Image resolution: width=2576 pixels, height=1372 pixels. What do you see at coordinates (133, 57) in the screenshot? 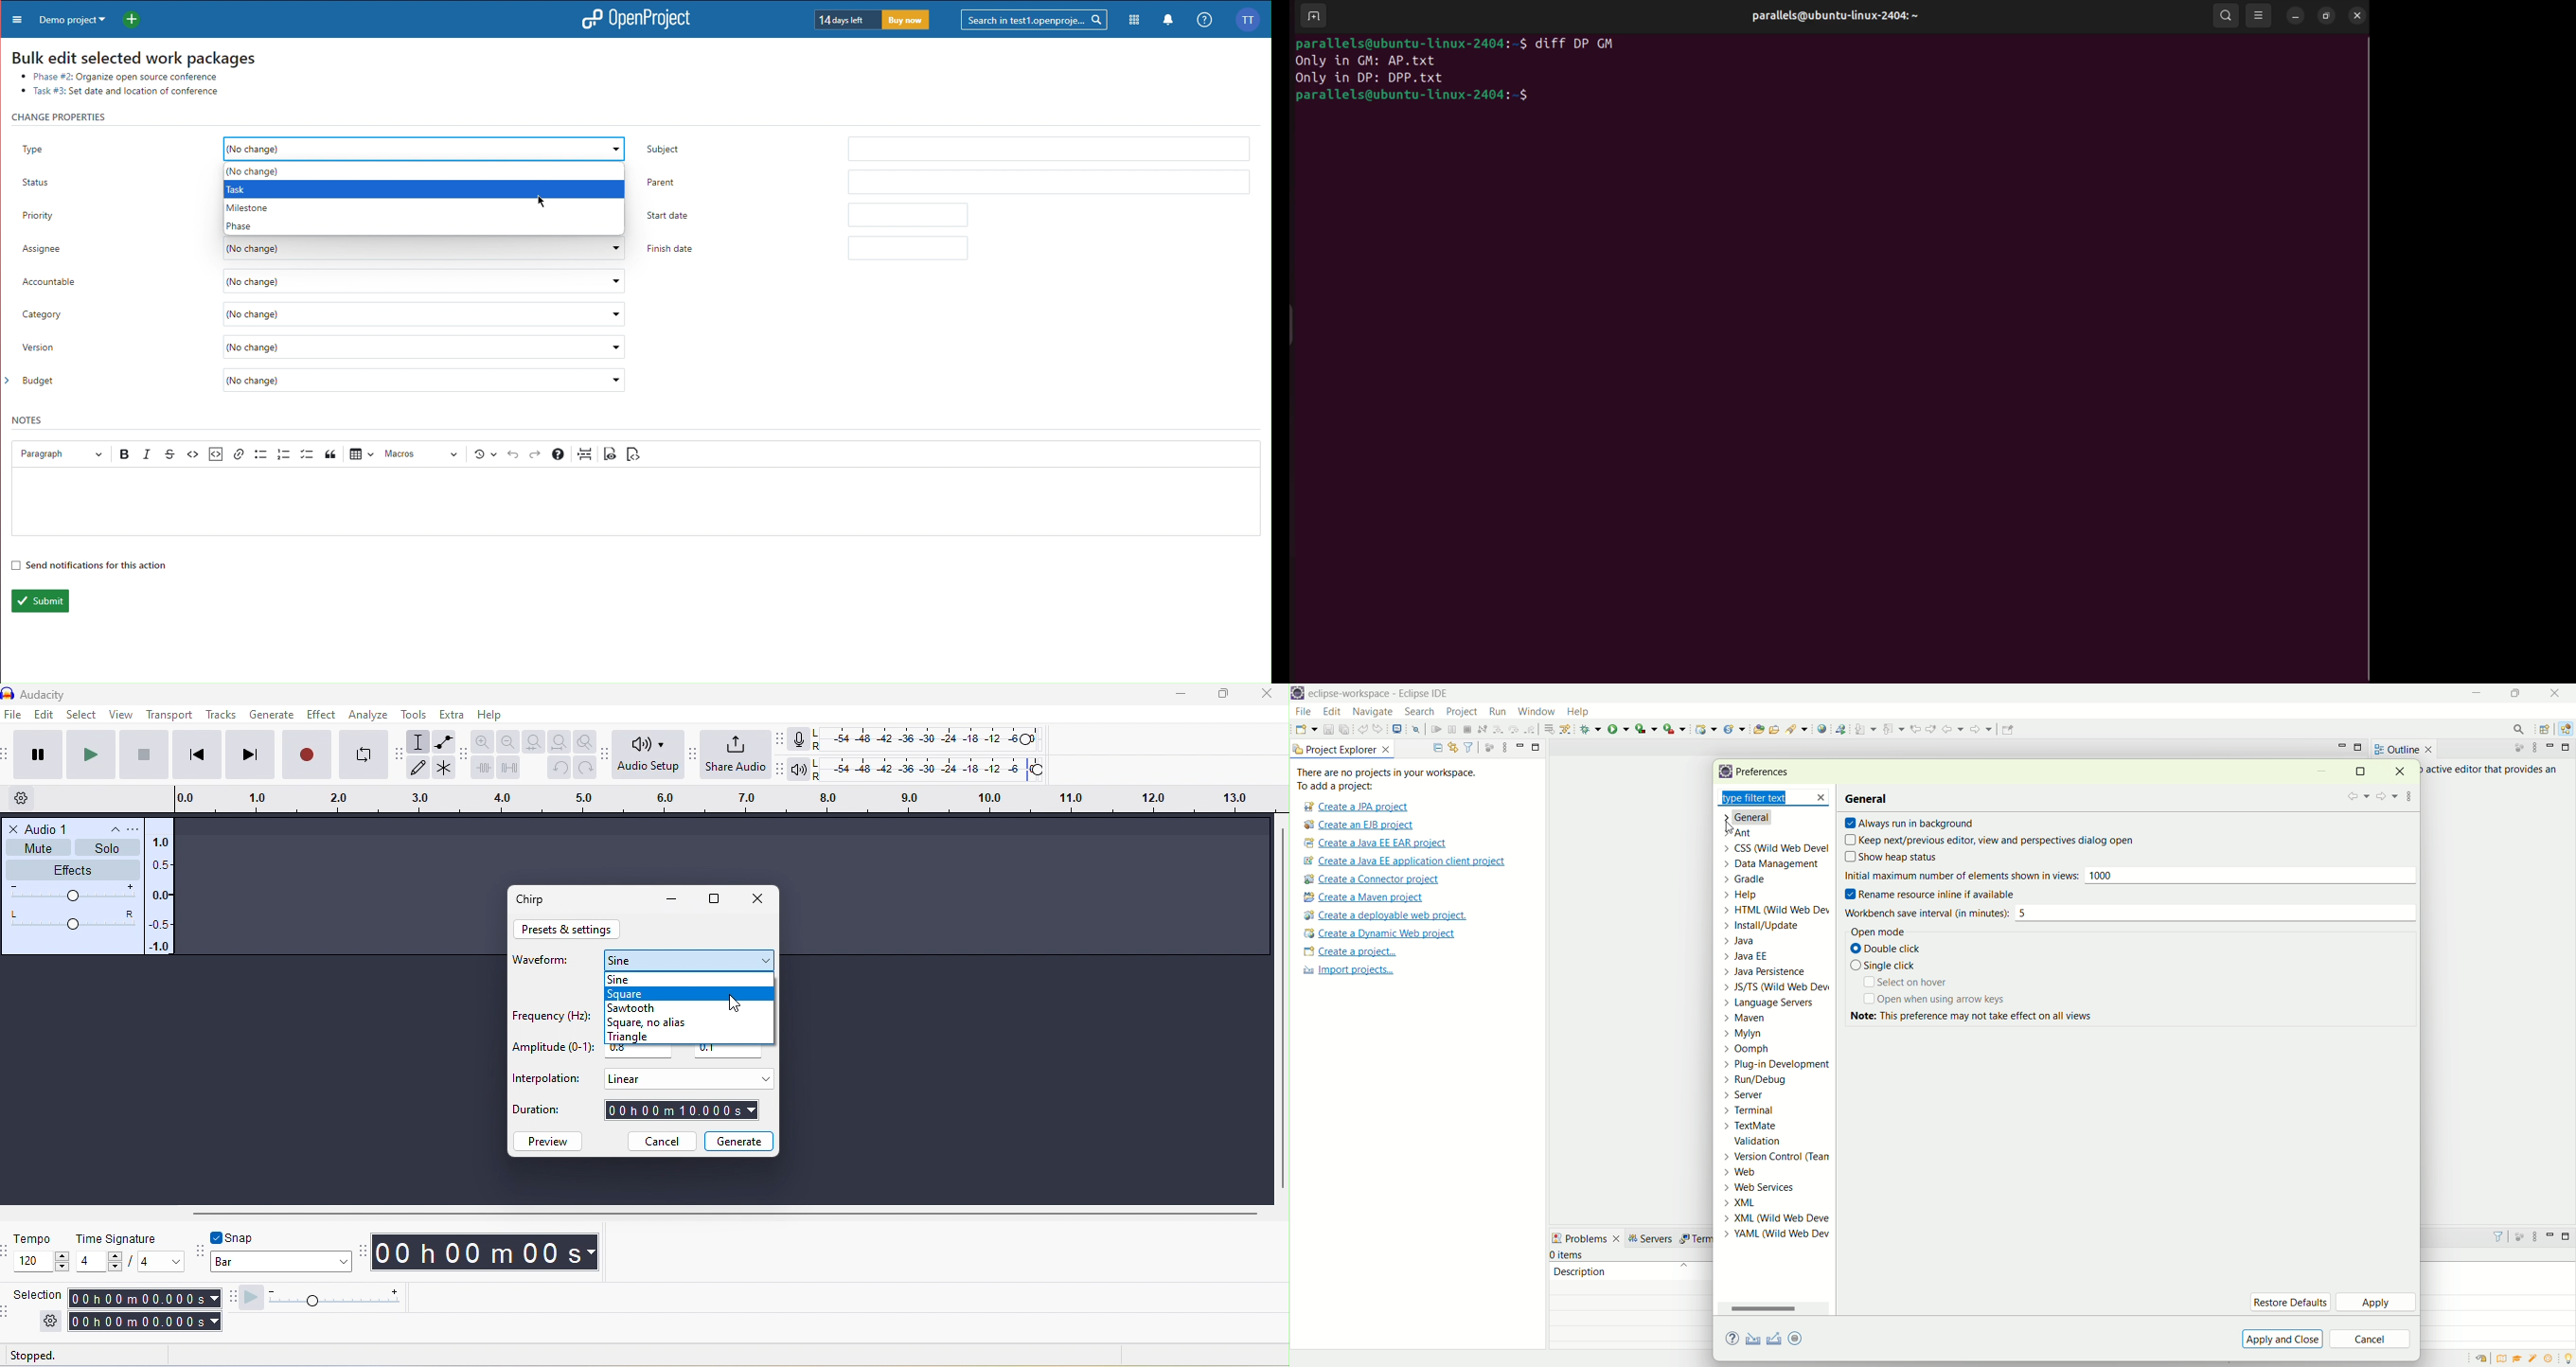
I see `Bulk edit selected work packages` at bounding box center [133, 57].